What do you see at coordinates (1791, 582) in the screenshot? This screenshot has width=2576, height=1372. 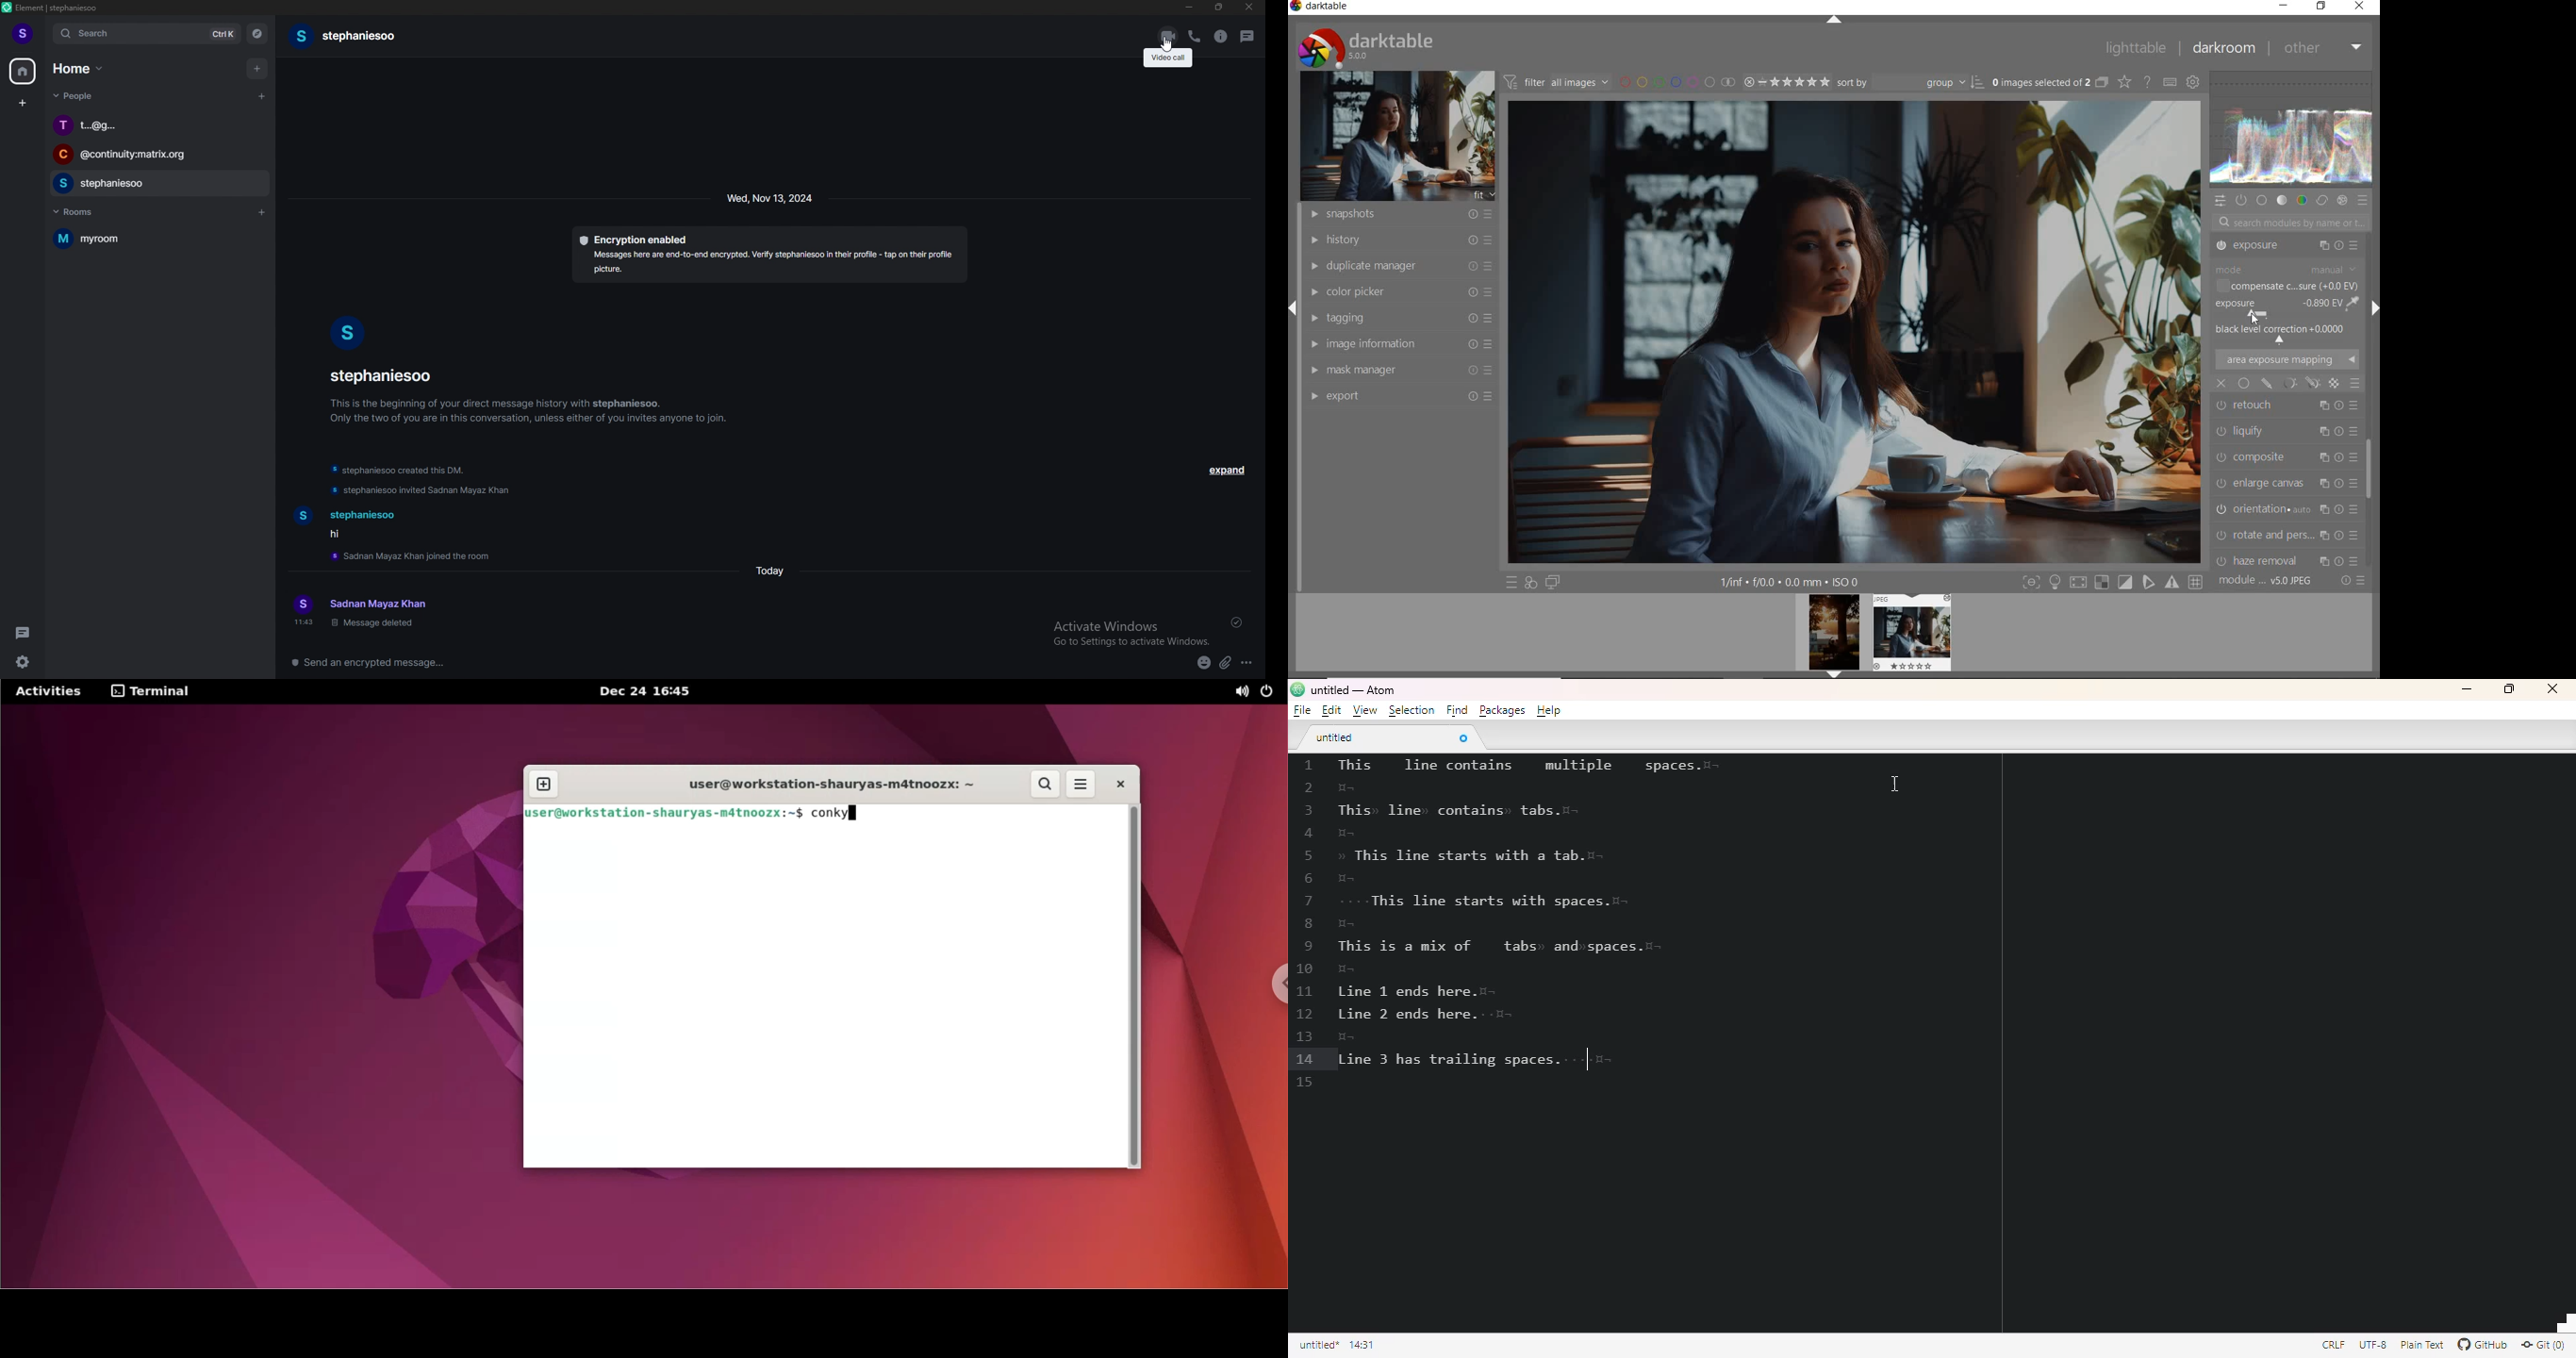 I see `OTHER INTERFACE DETAILS` at bounding box center [1791, 582].